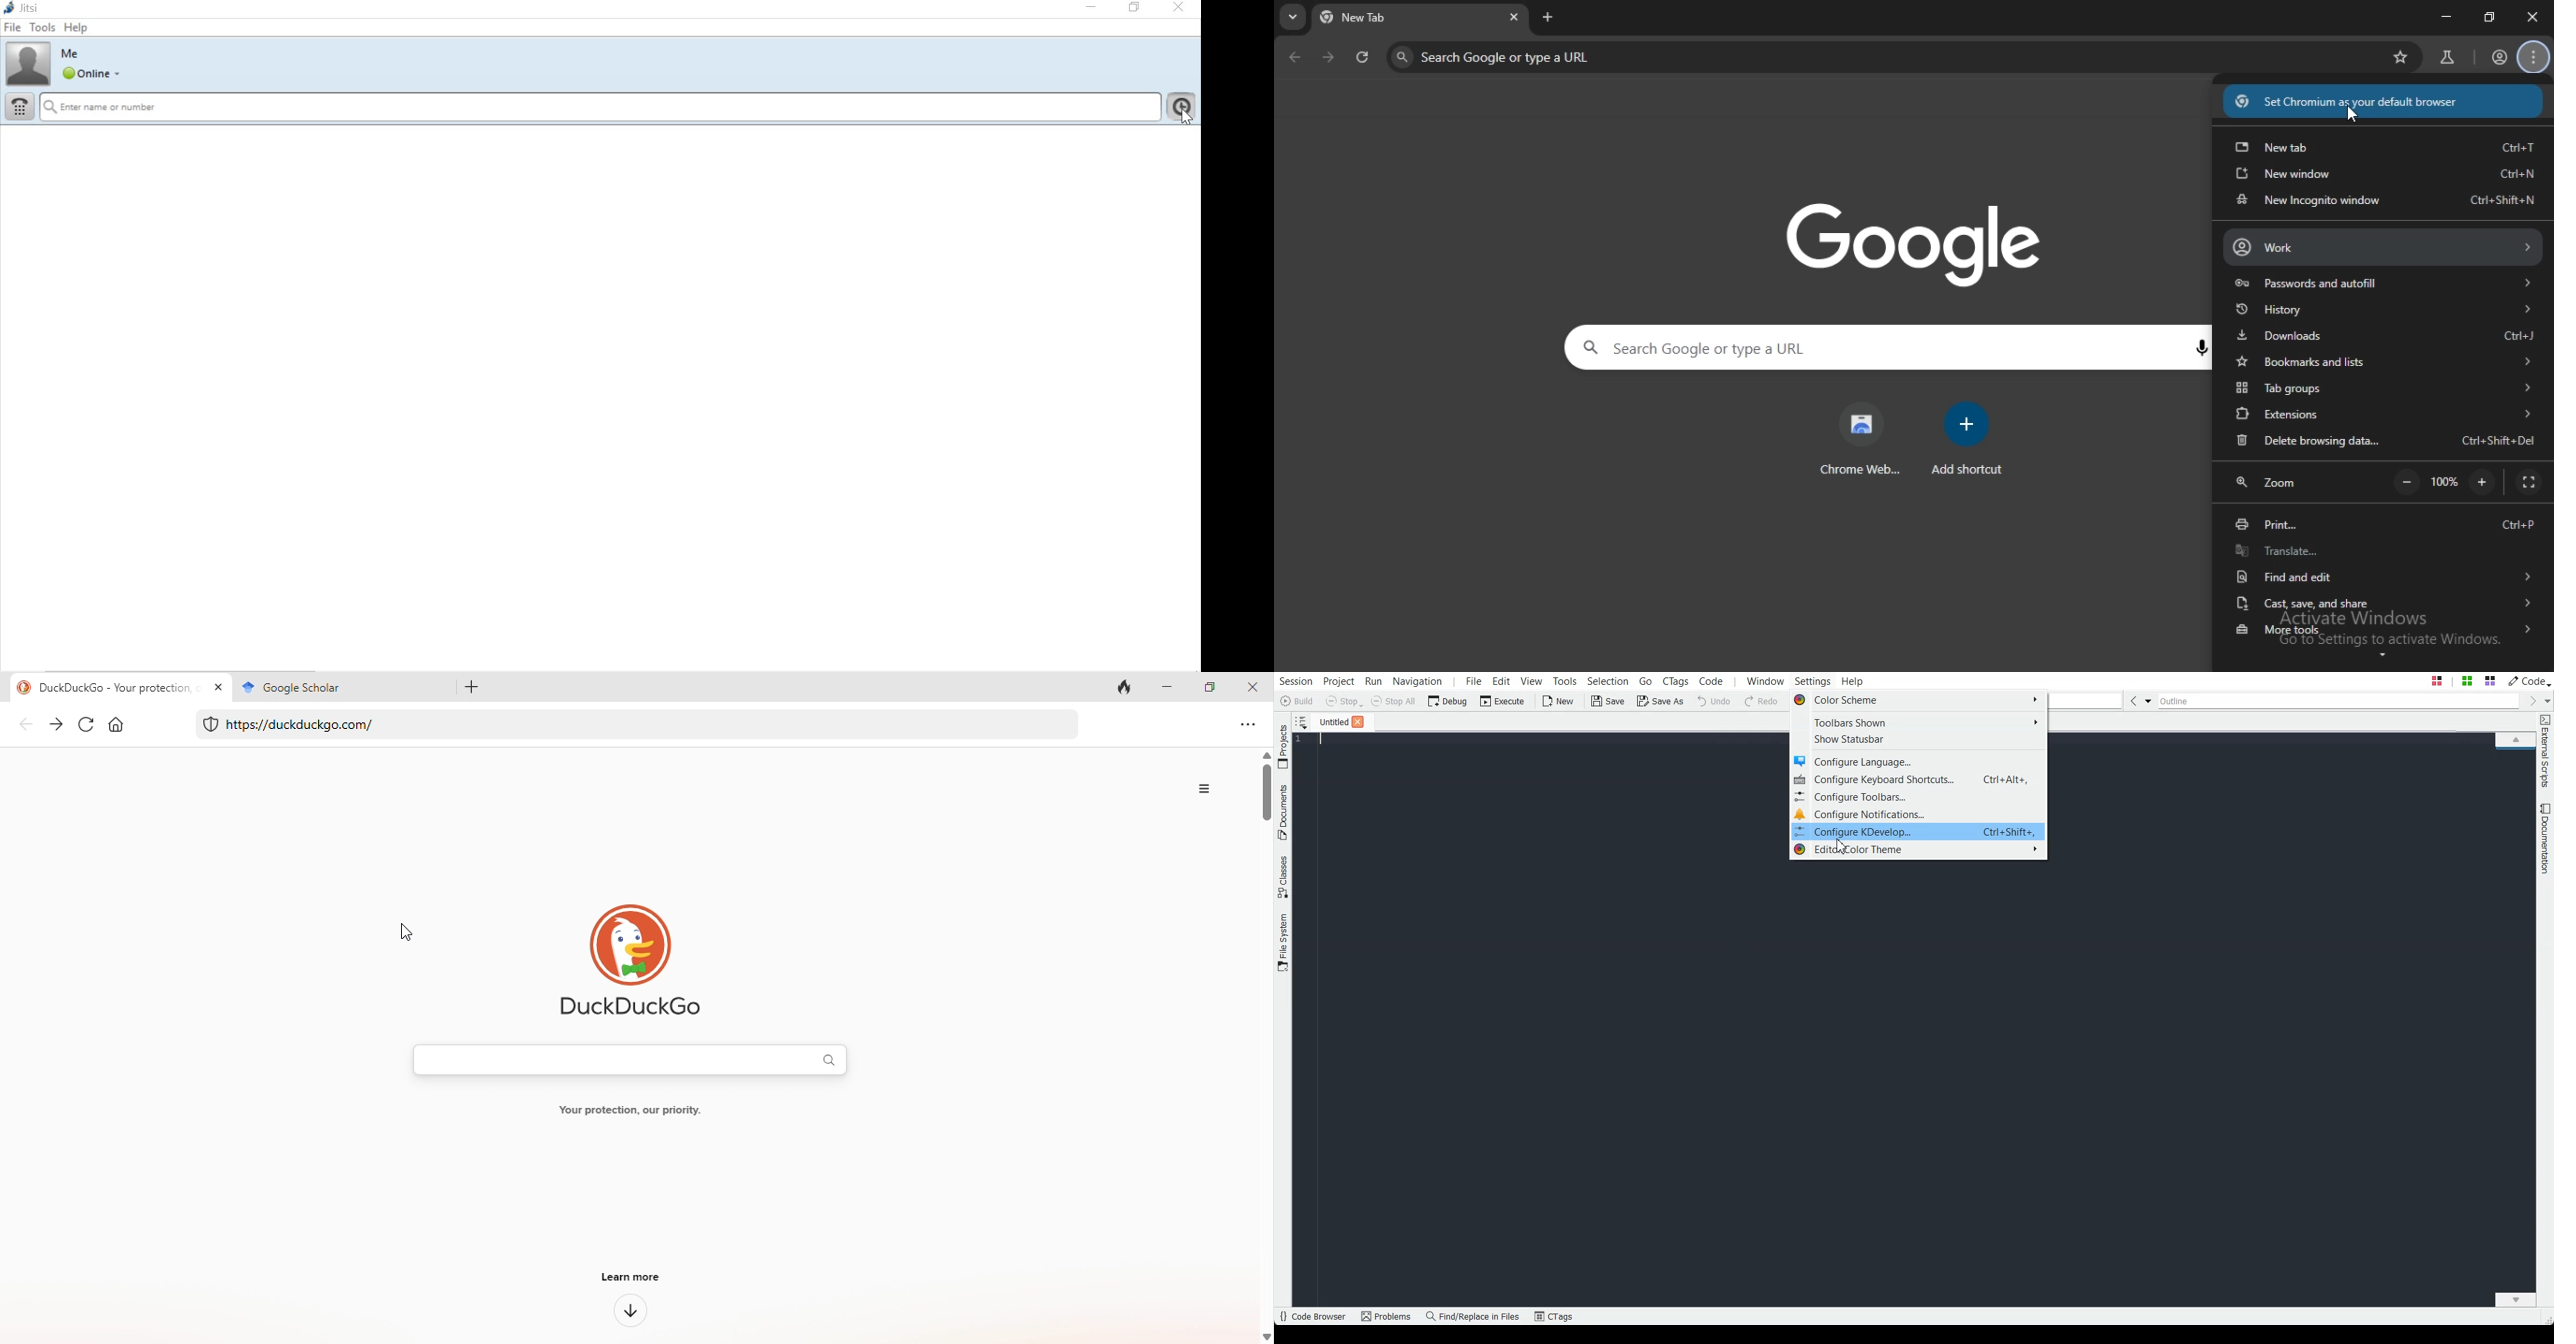 The image size is (2576, 1344). Describe the element at coordinates (1312, 1317) in the screenshot. I see `Code Browser` at that location.